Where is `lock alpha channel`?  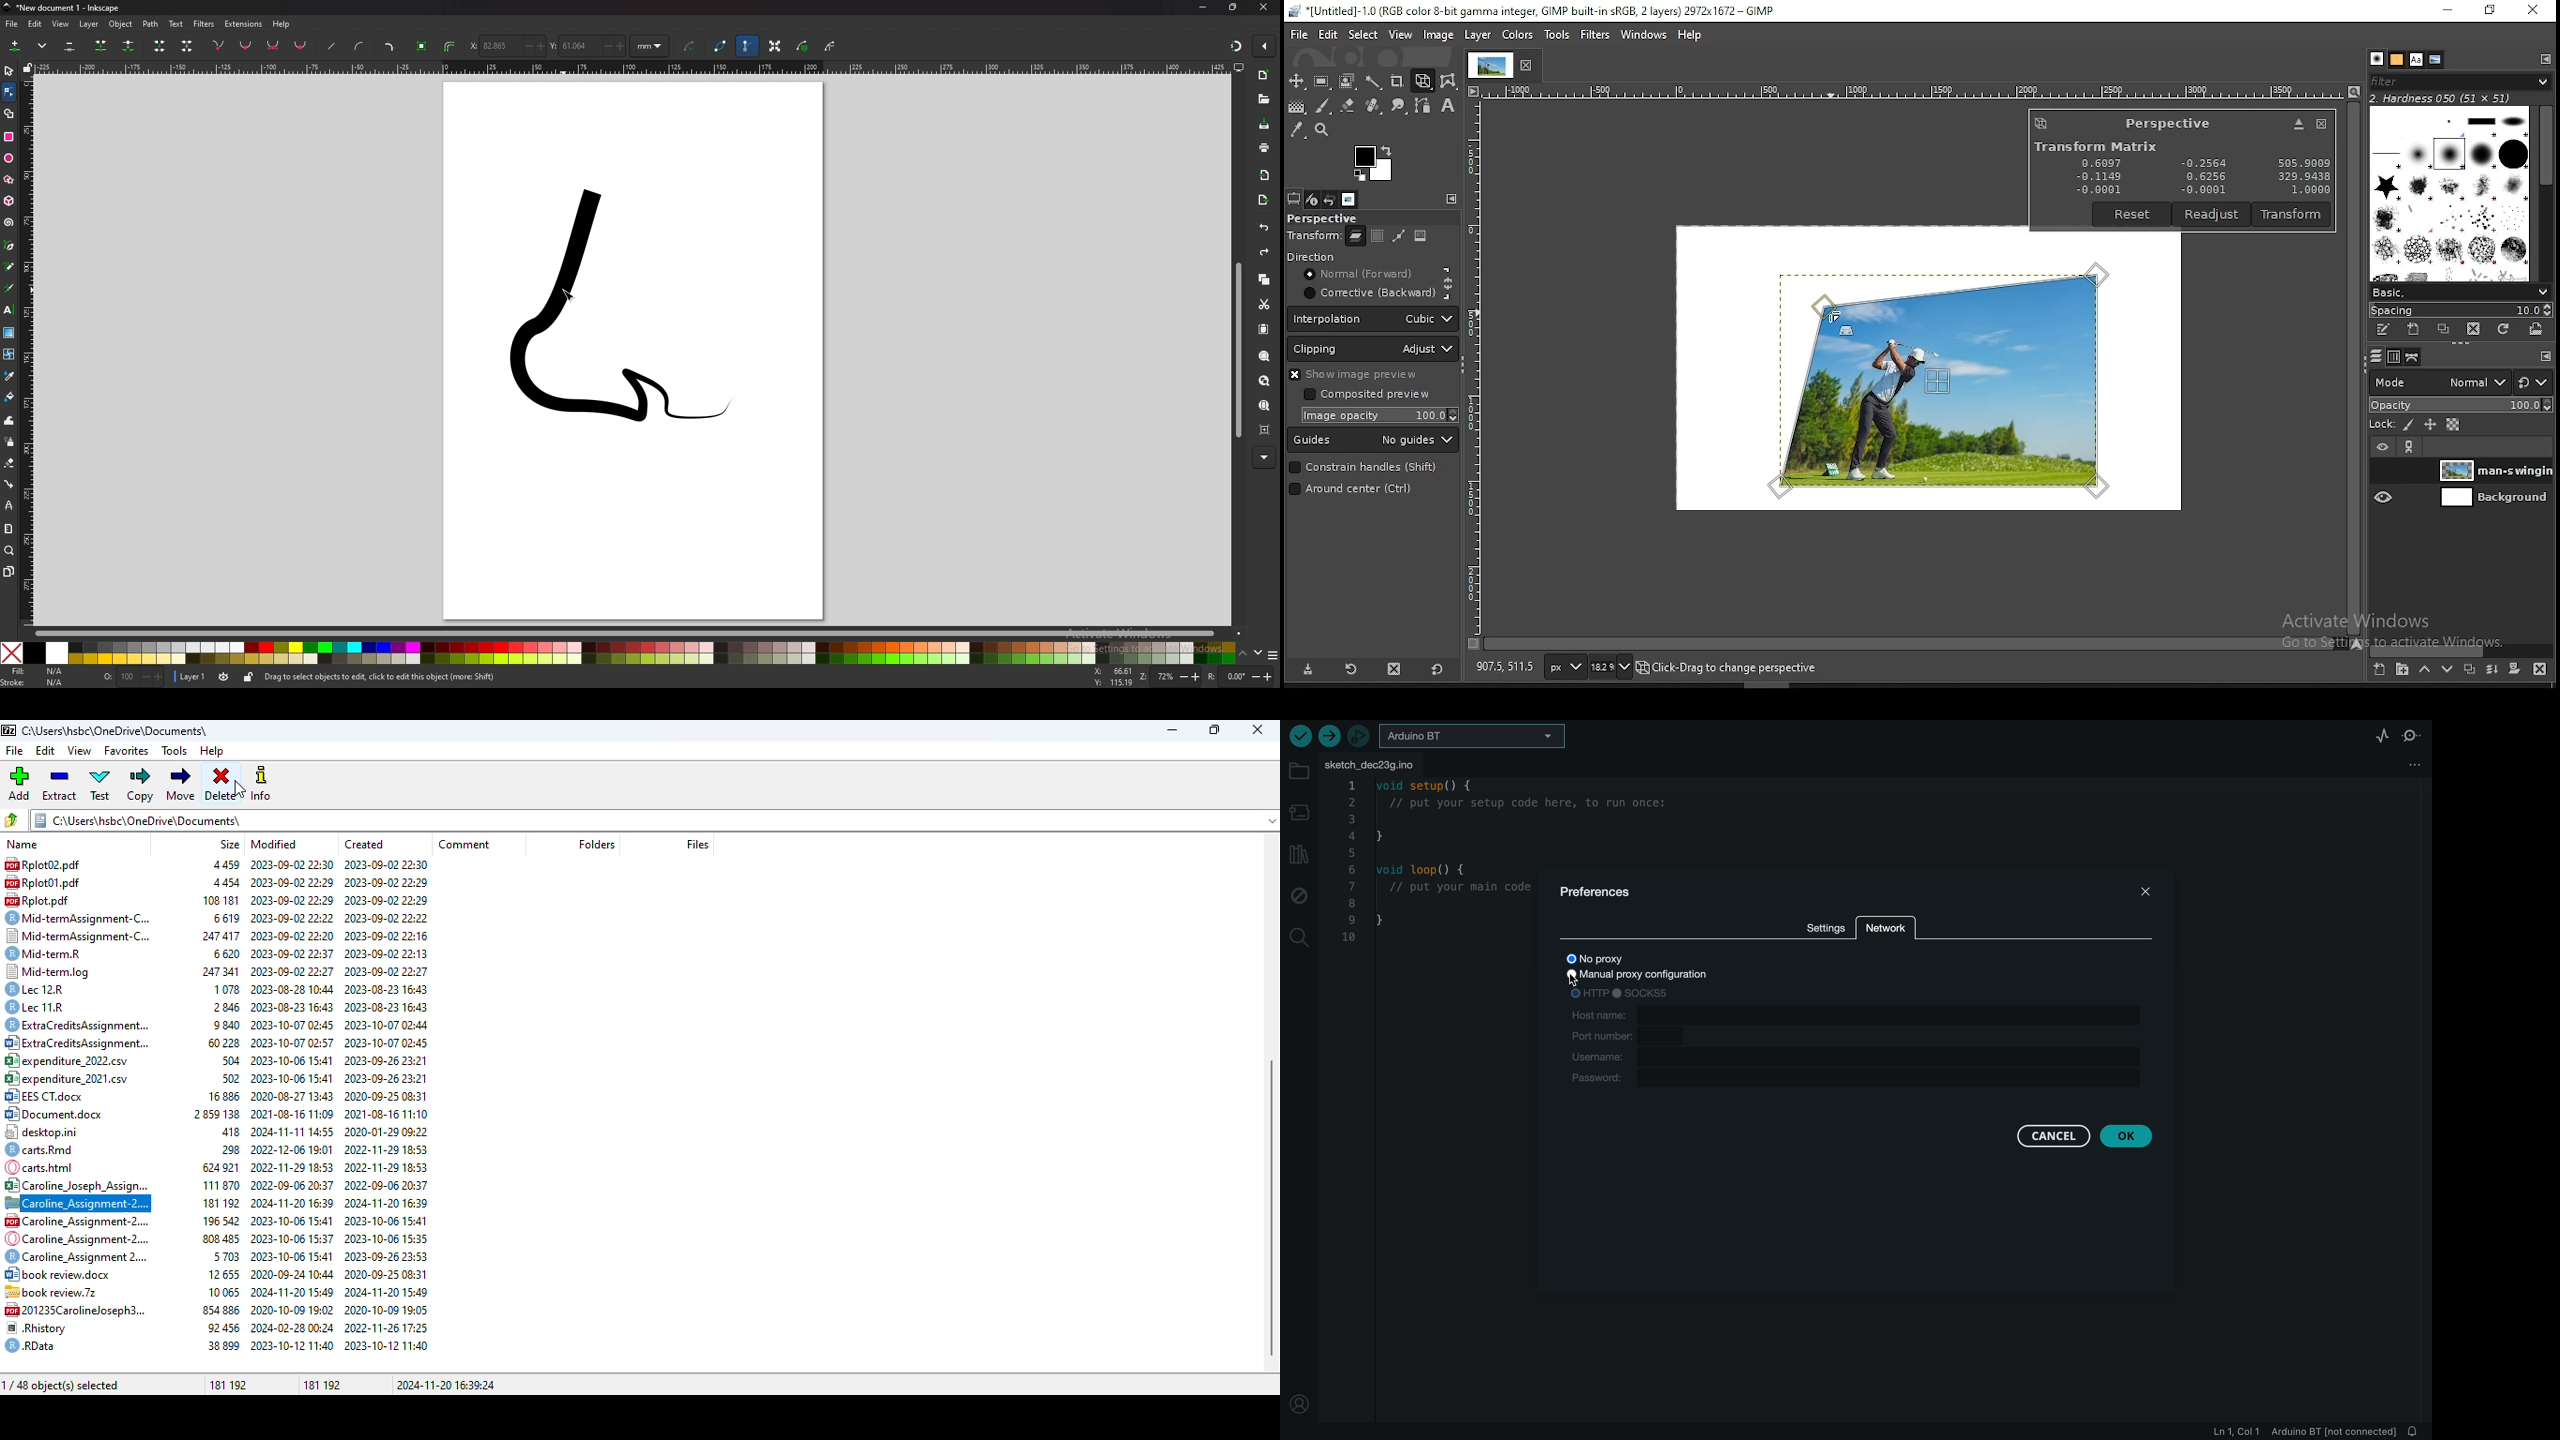
lock alpha channel is located at coordinates (2452, 426).